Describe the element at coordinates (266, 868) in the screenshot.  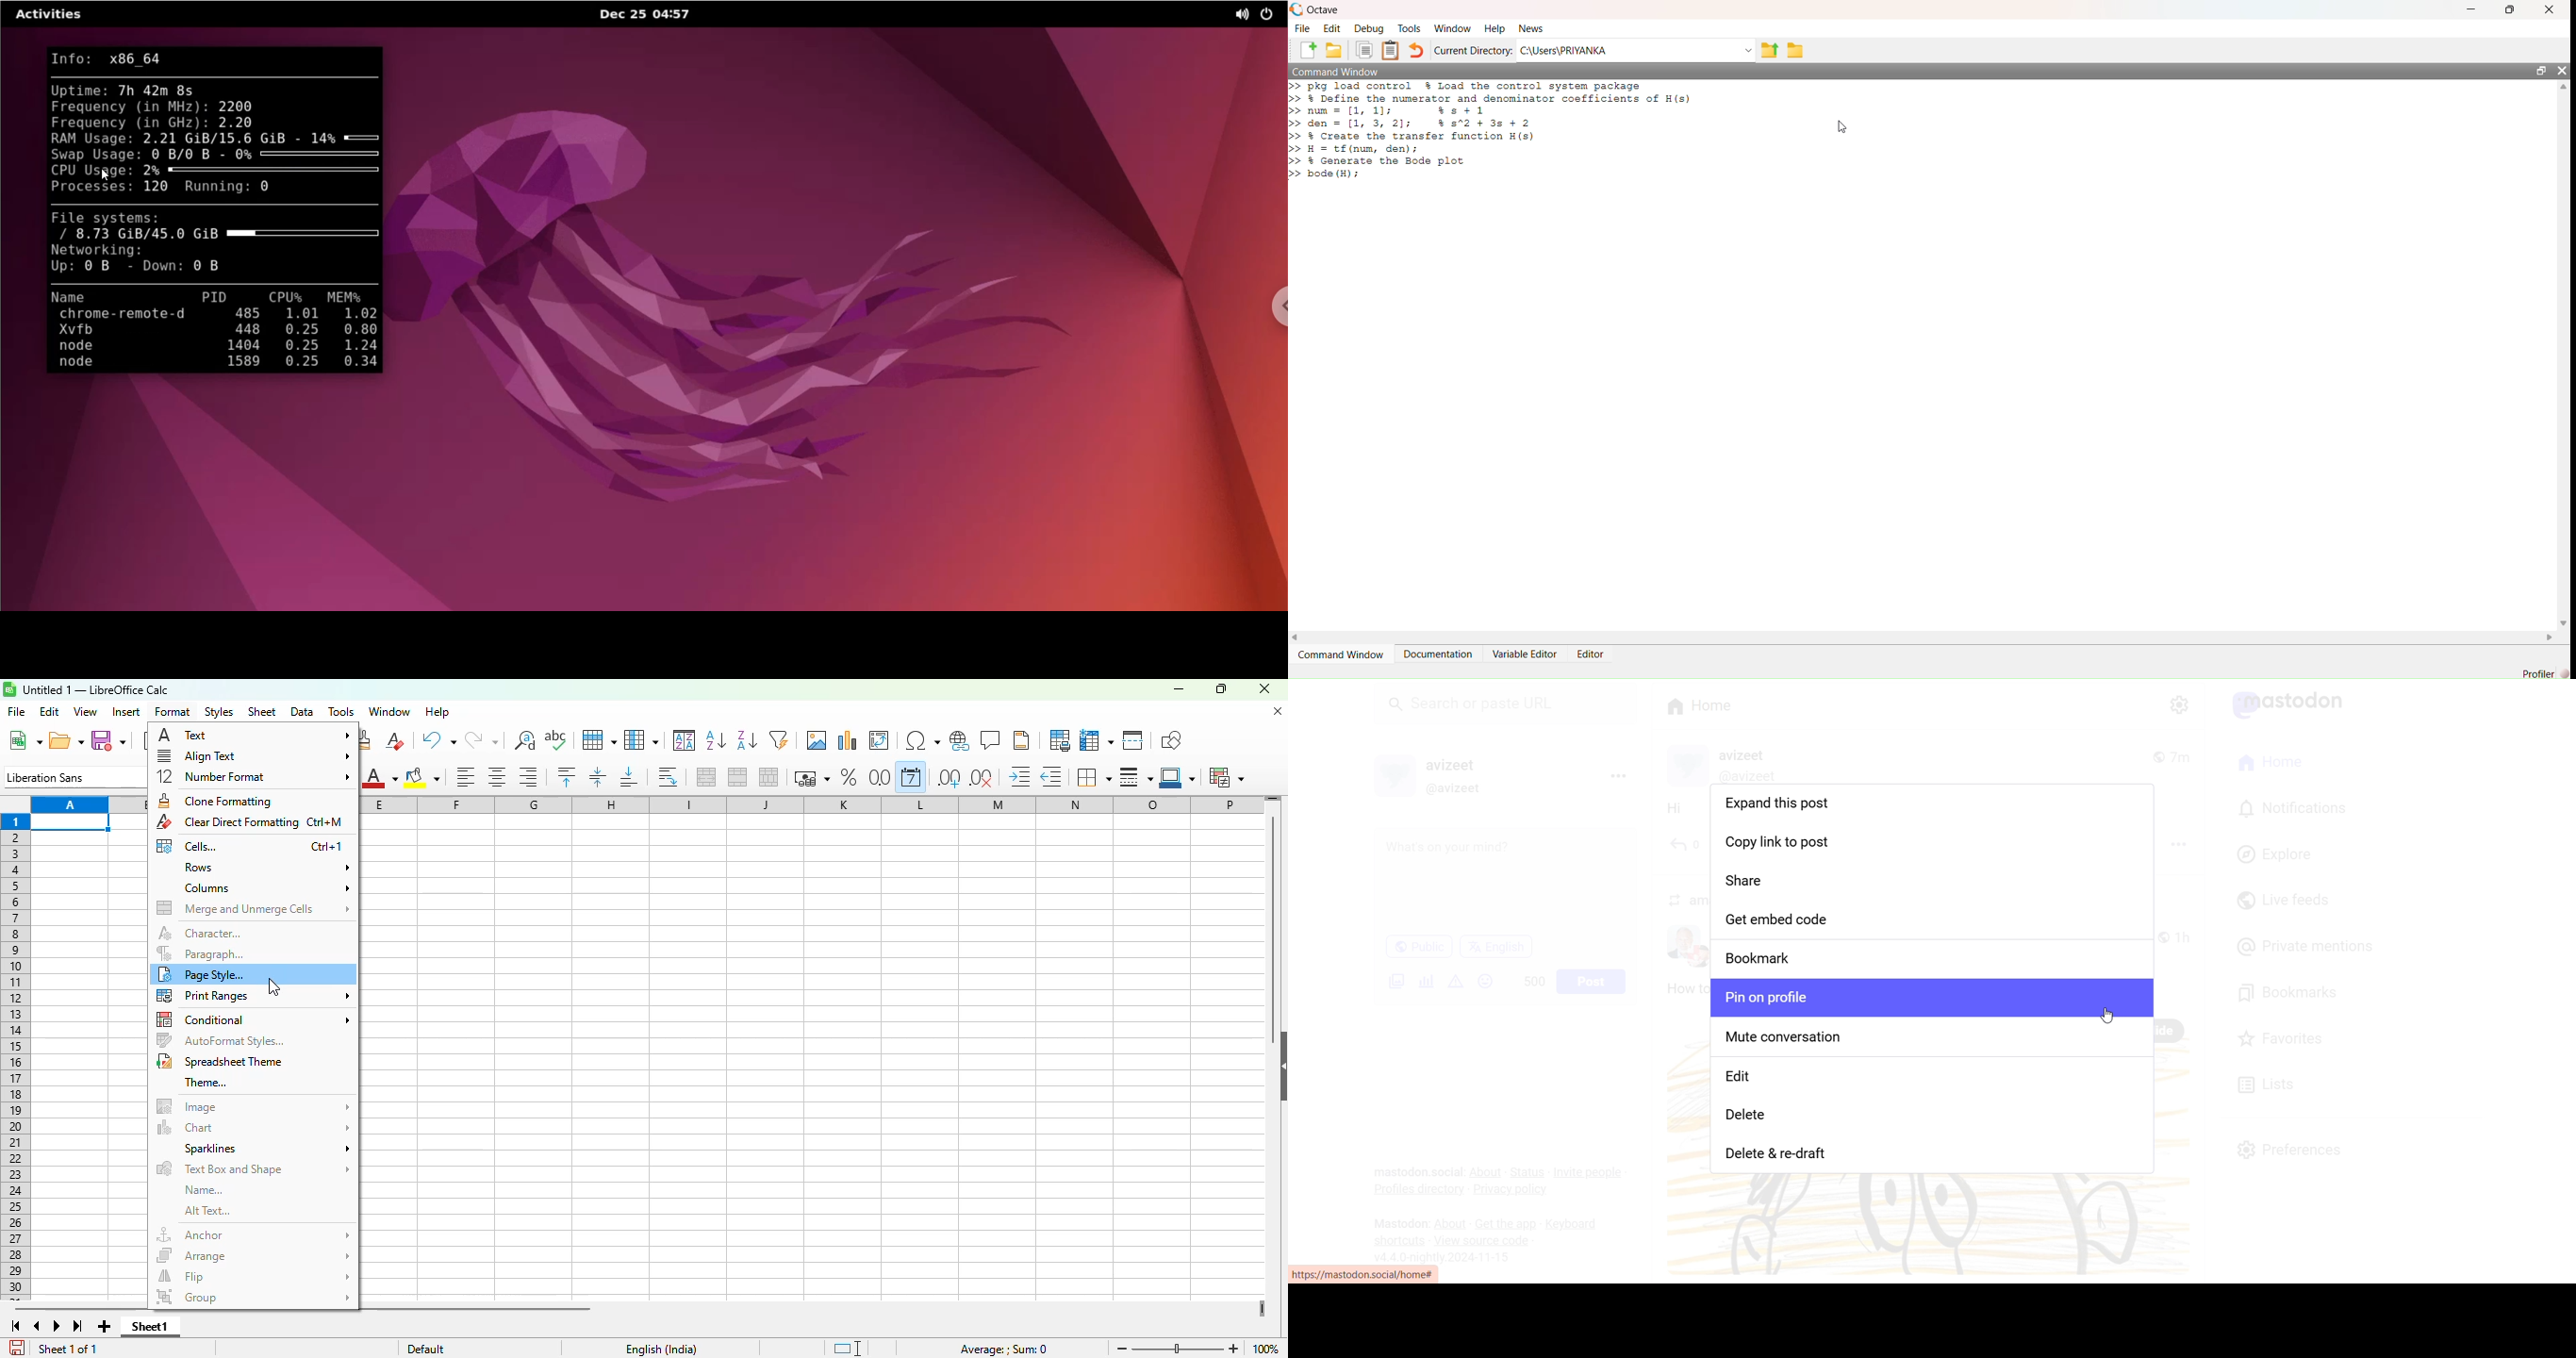
I see `rows` at that location.